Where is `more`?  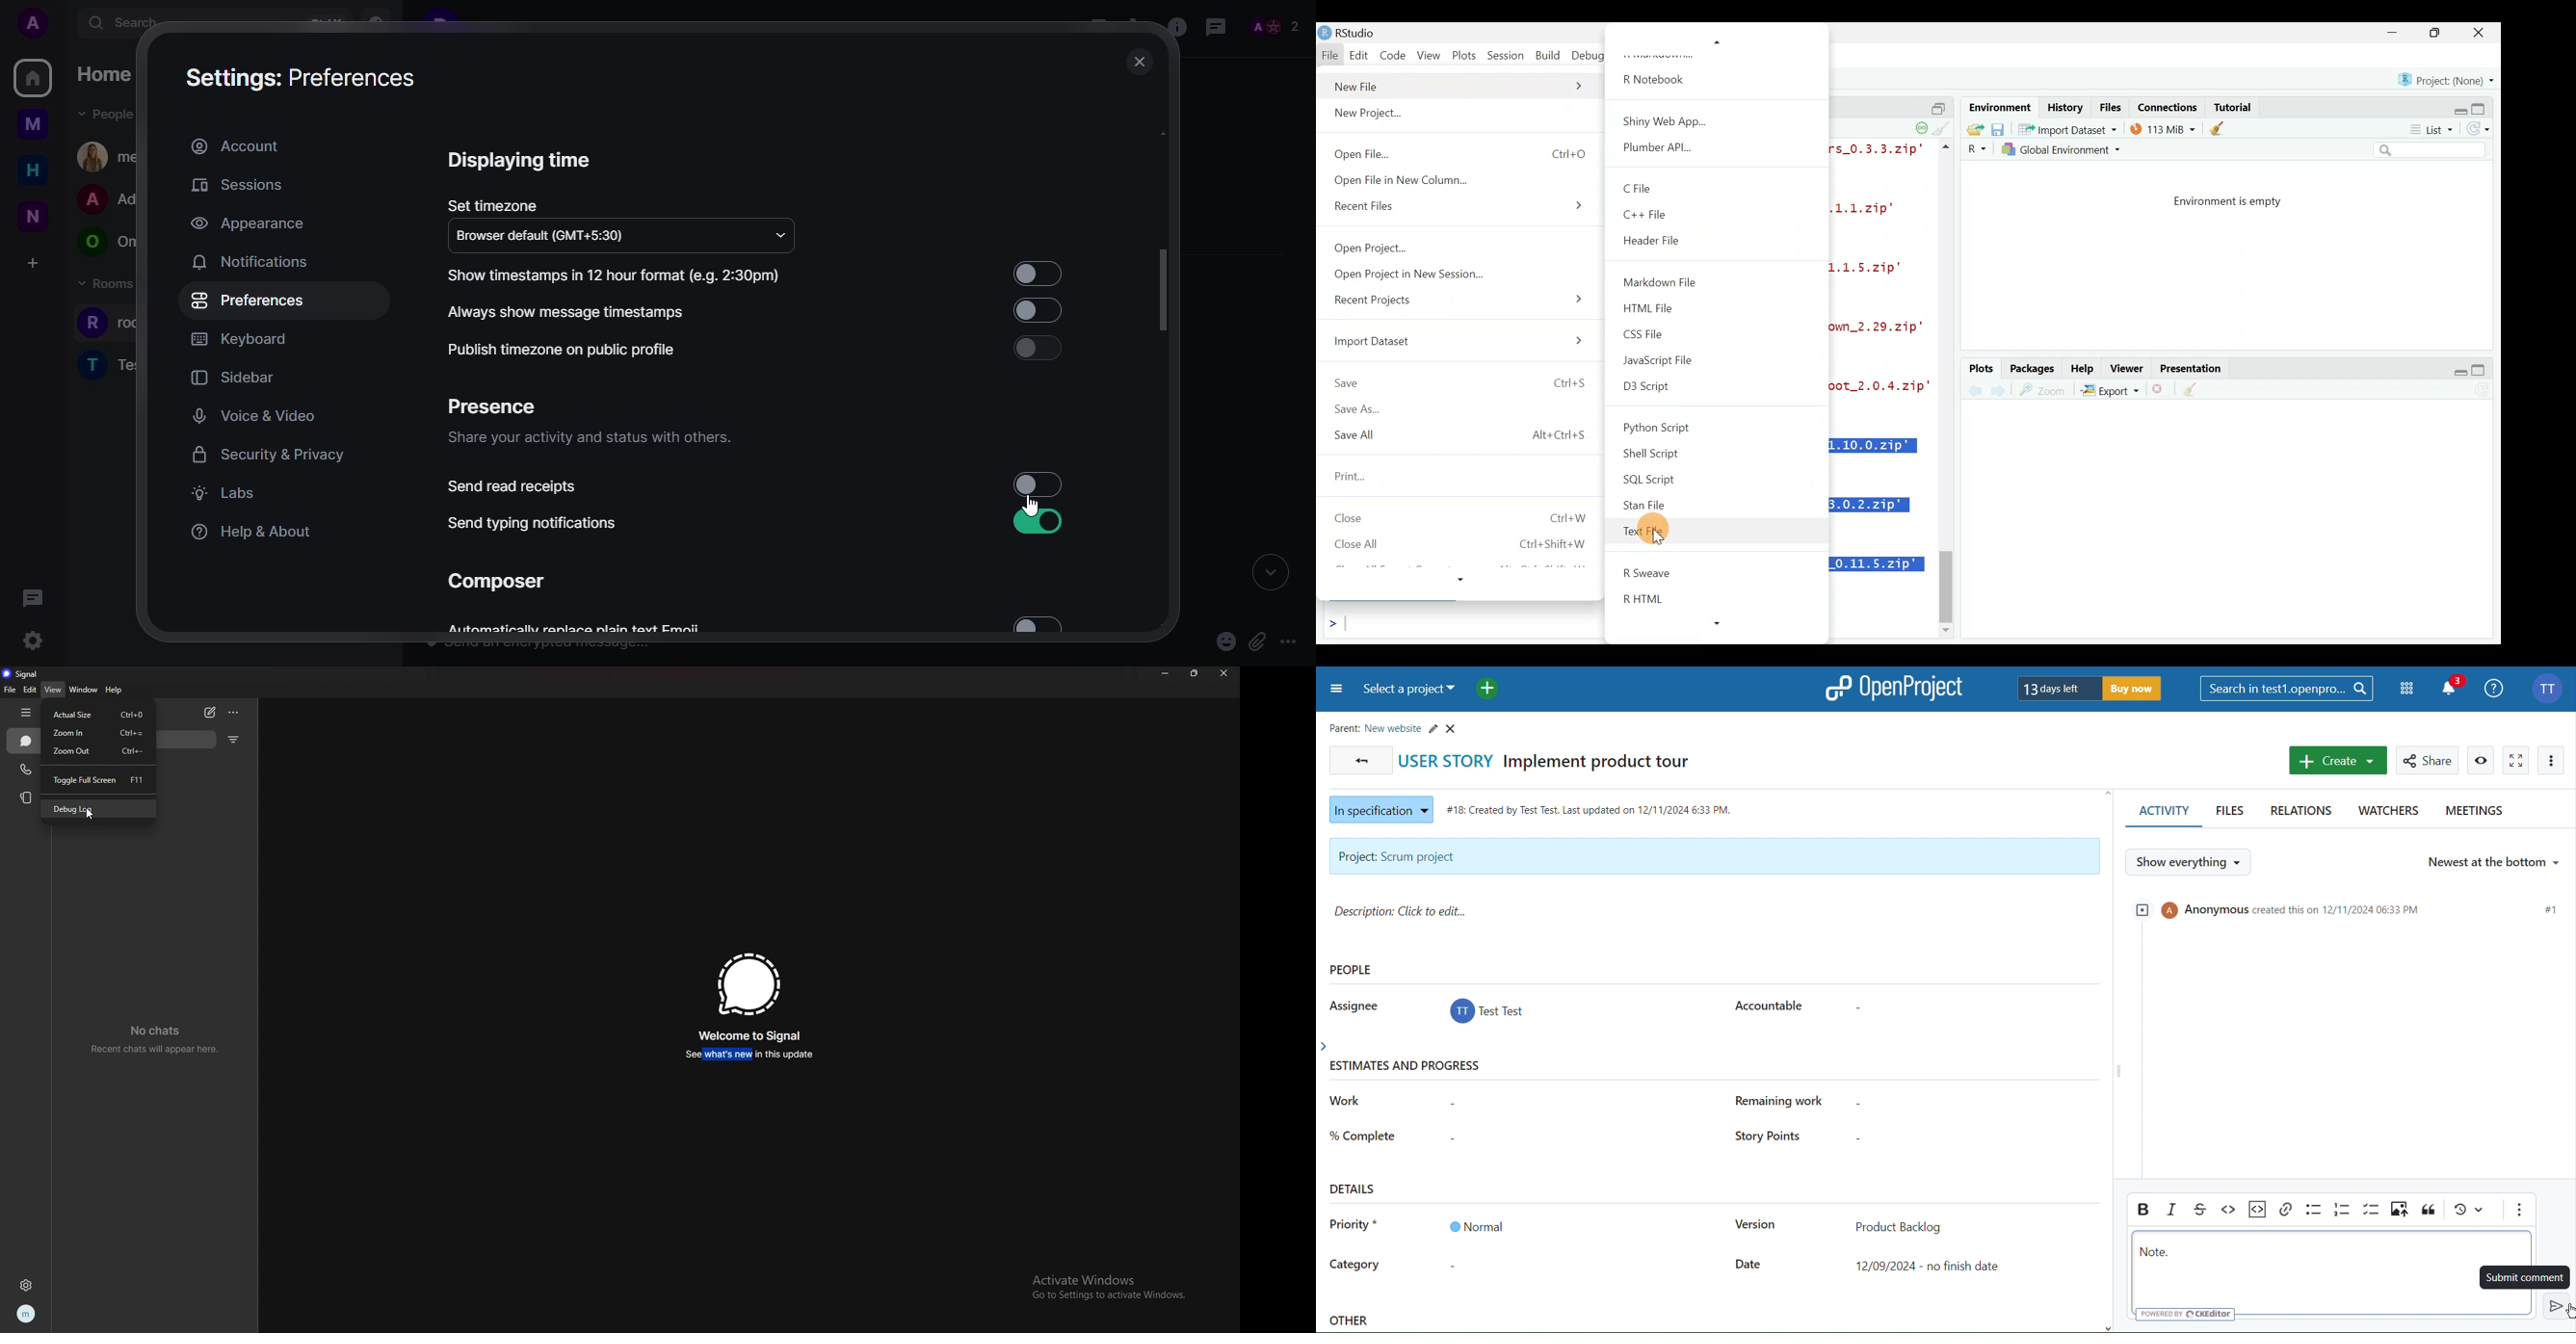
more is located at coordinates (1465, 578).